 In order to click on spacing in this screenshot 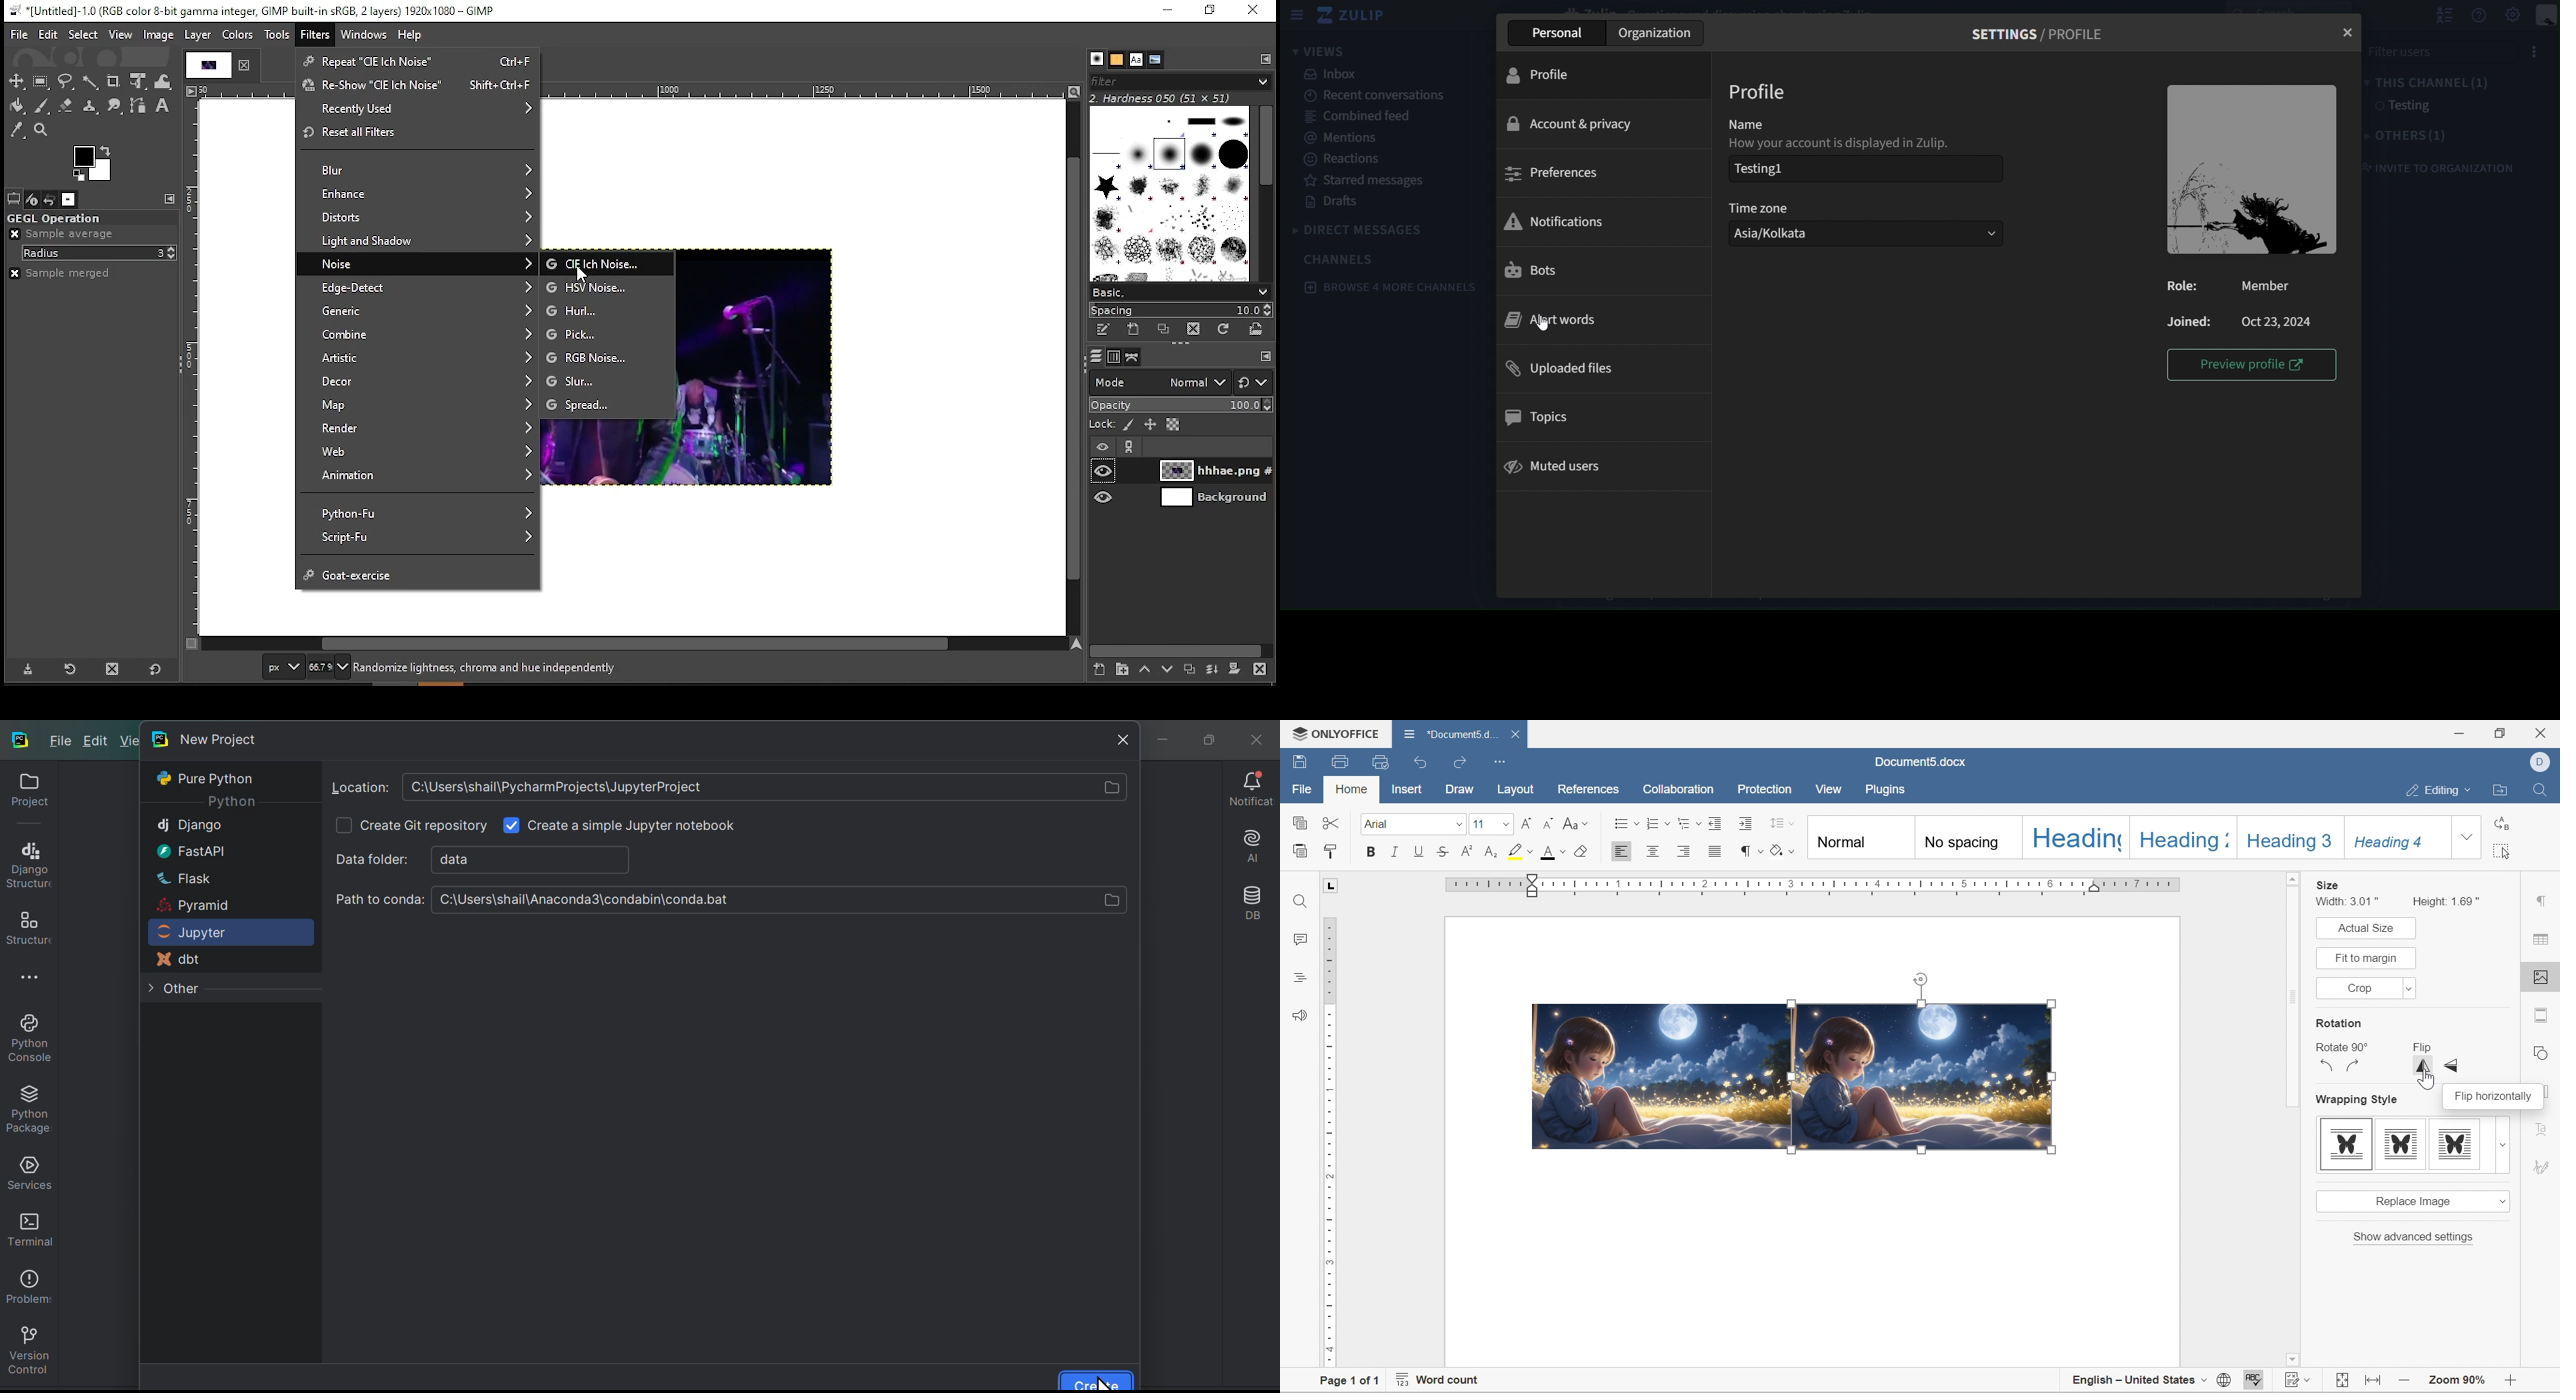, I will do `click(1185, 311)`.